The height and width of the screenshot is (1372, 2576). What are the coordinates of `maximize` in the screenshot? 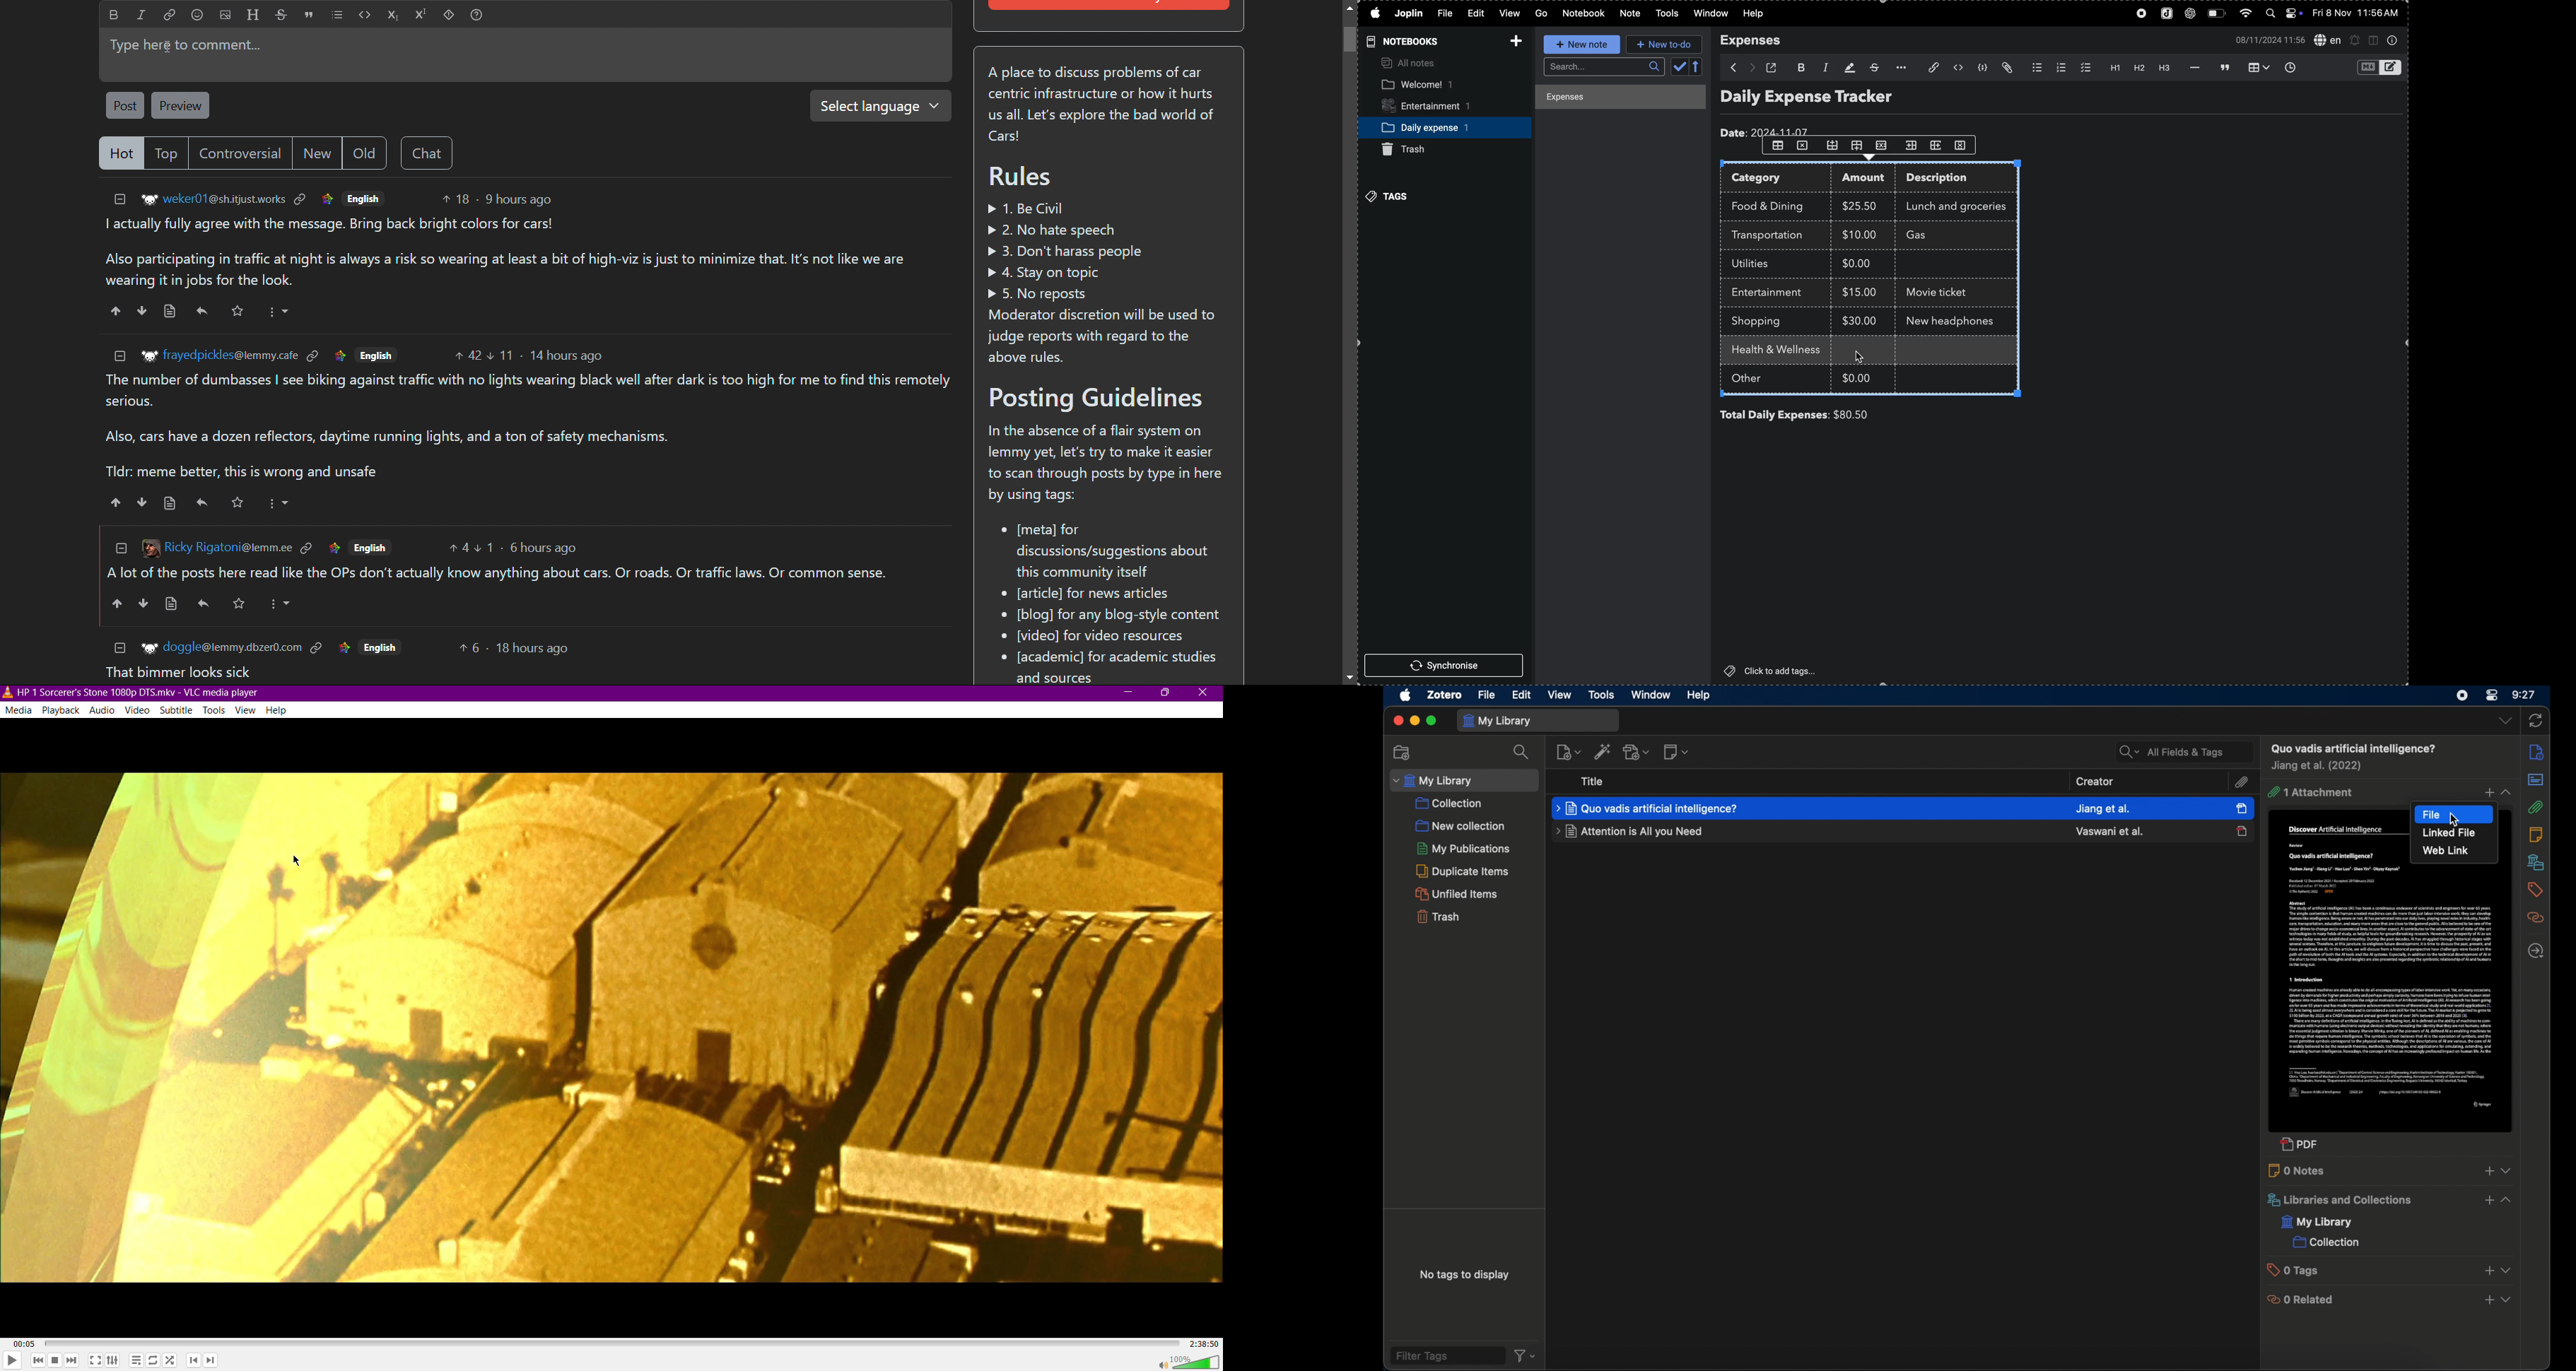 It's located at (1433, 722).